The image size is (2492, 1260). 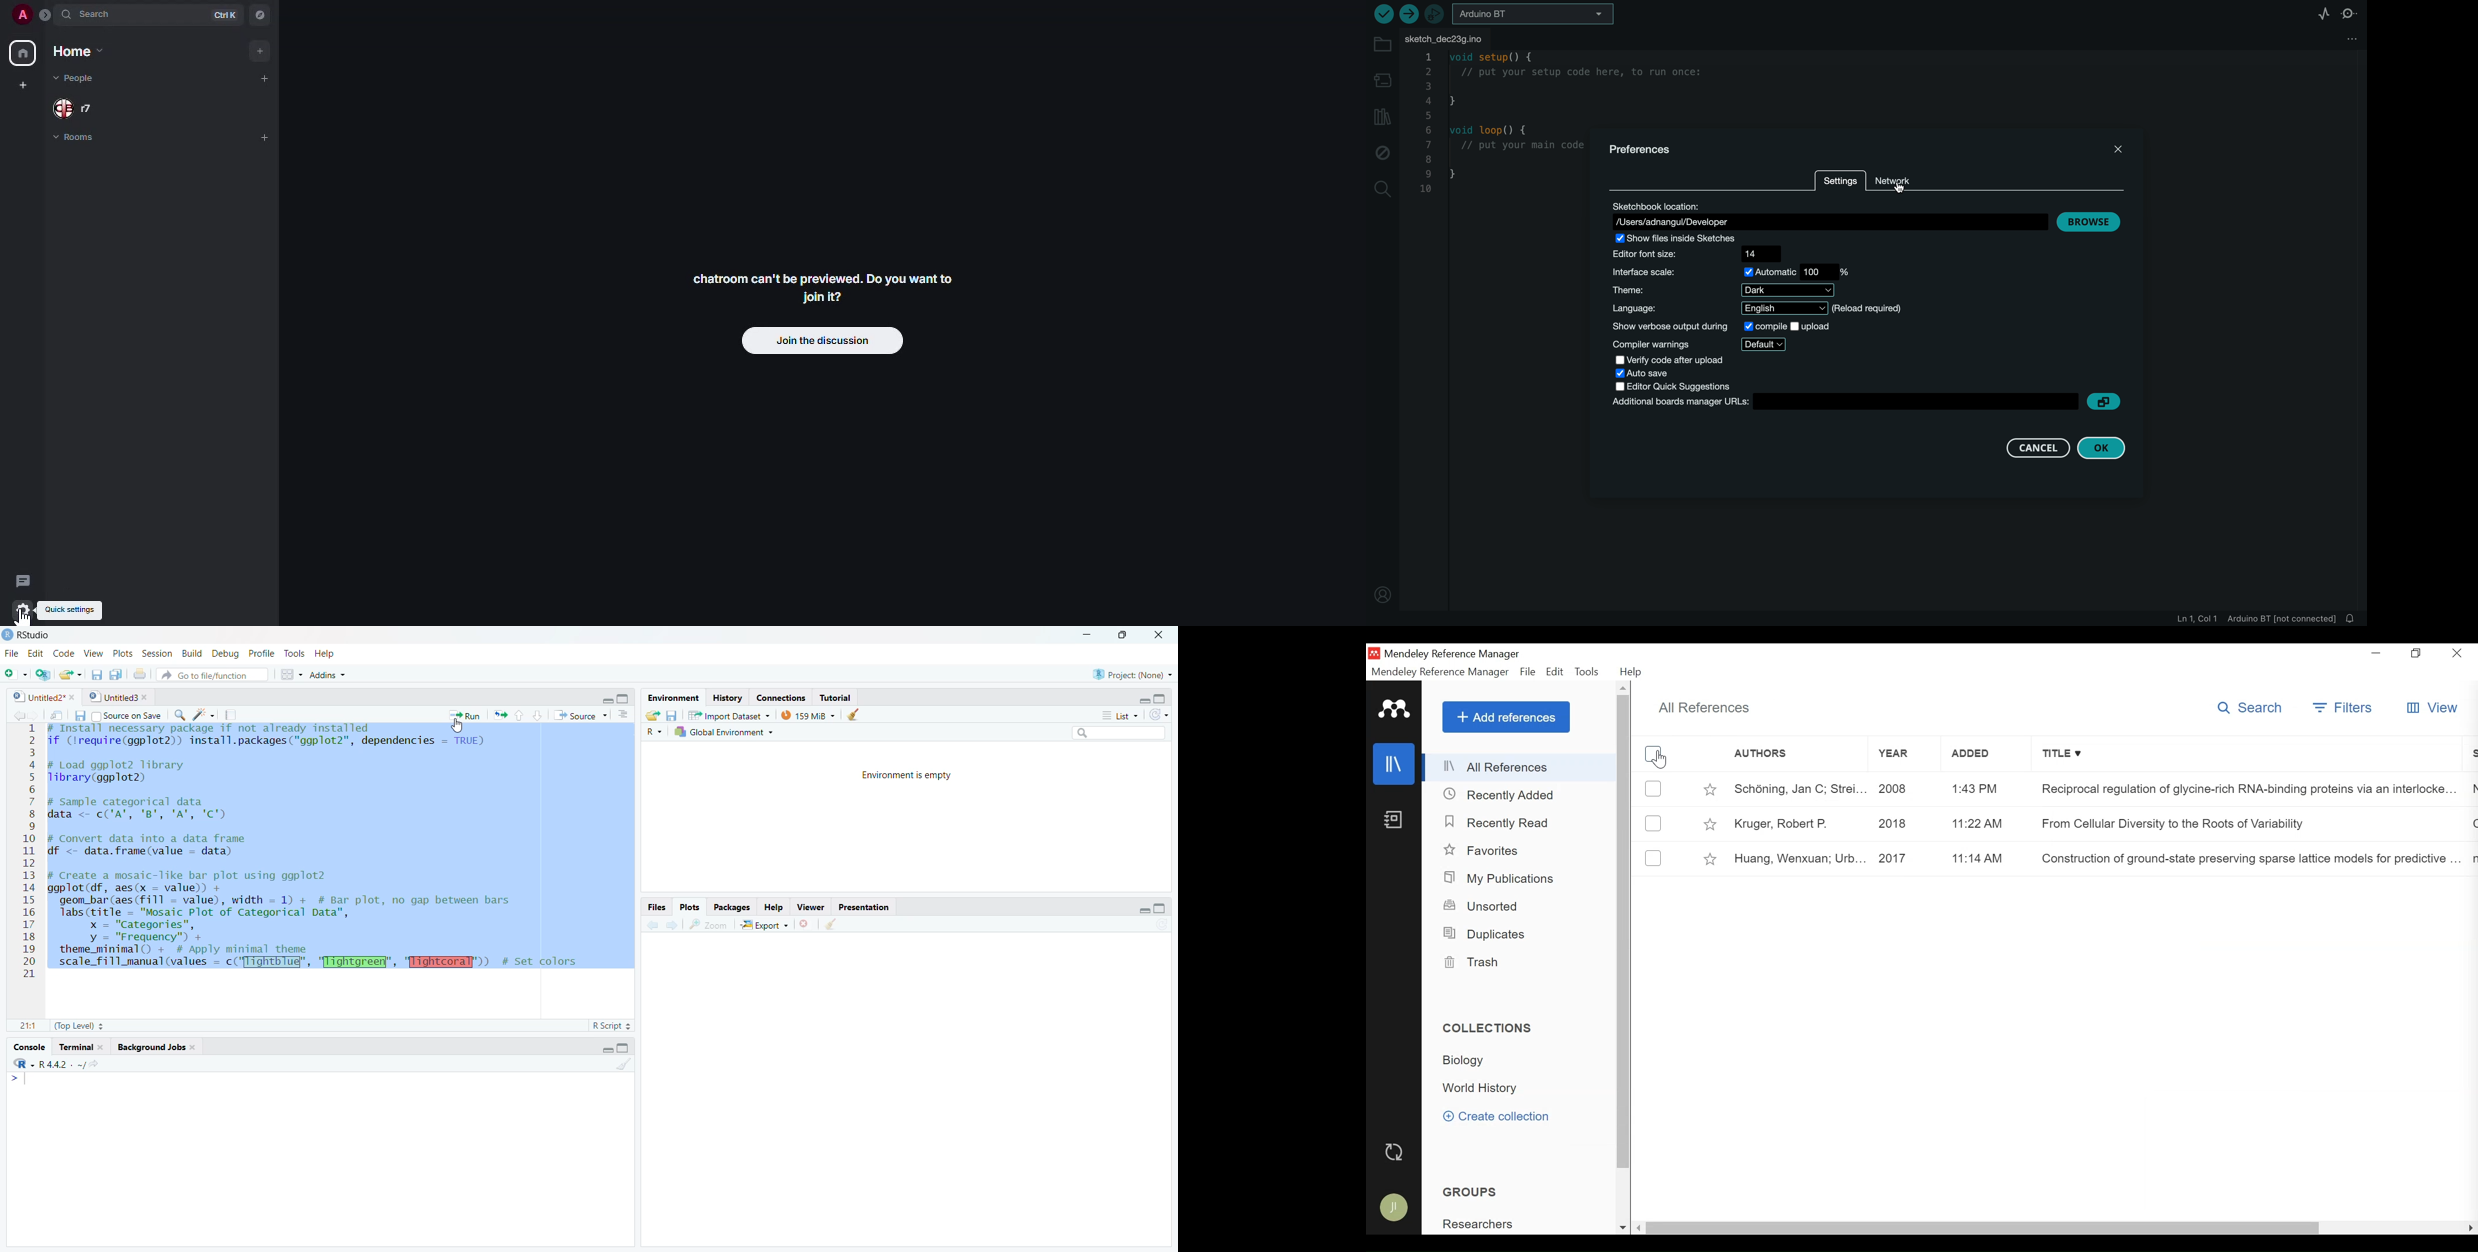 I want to click on editor, so click(x=1677, y=386).